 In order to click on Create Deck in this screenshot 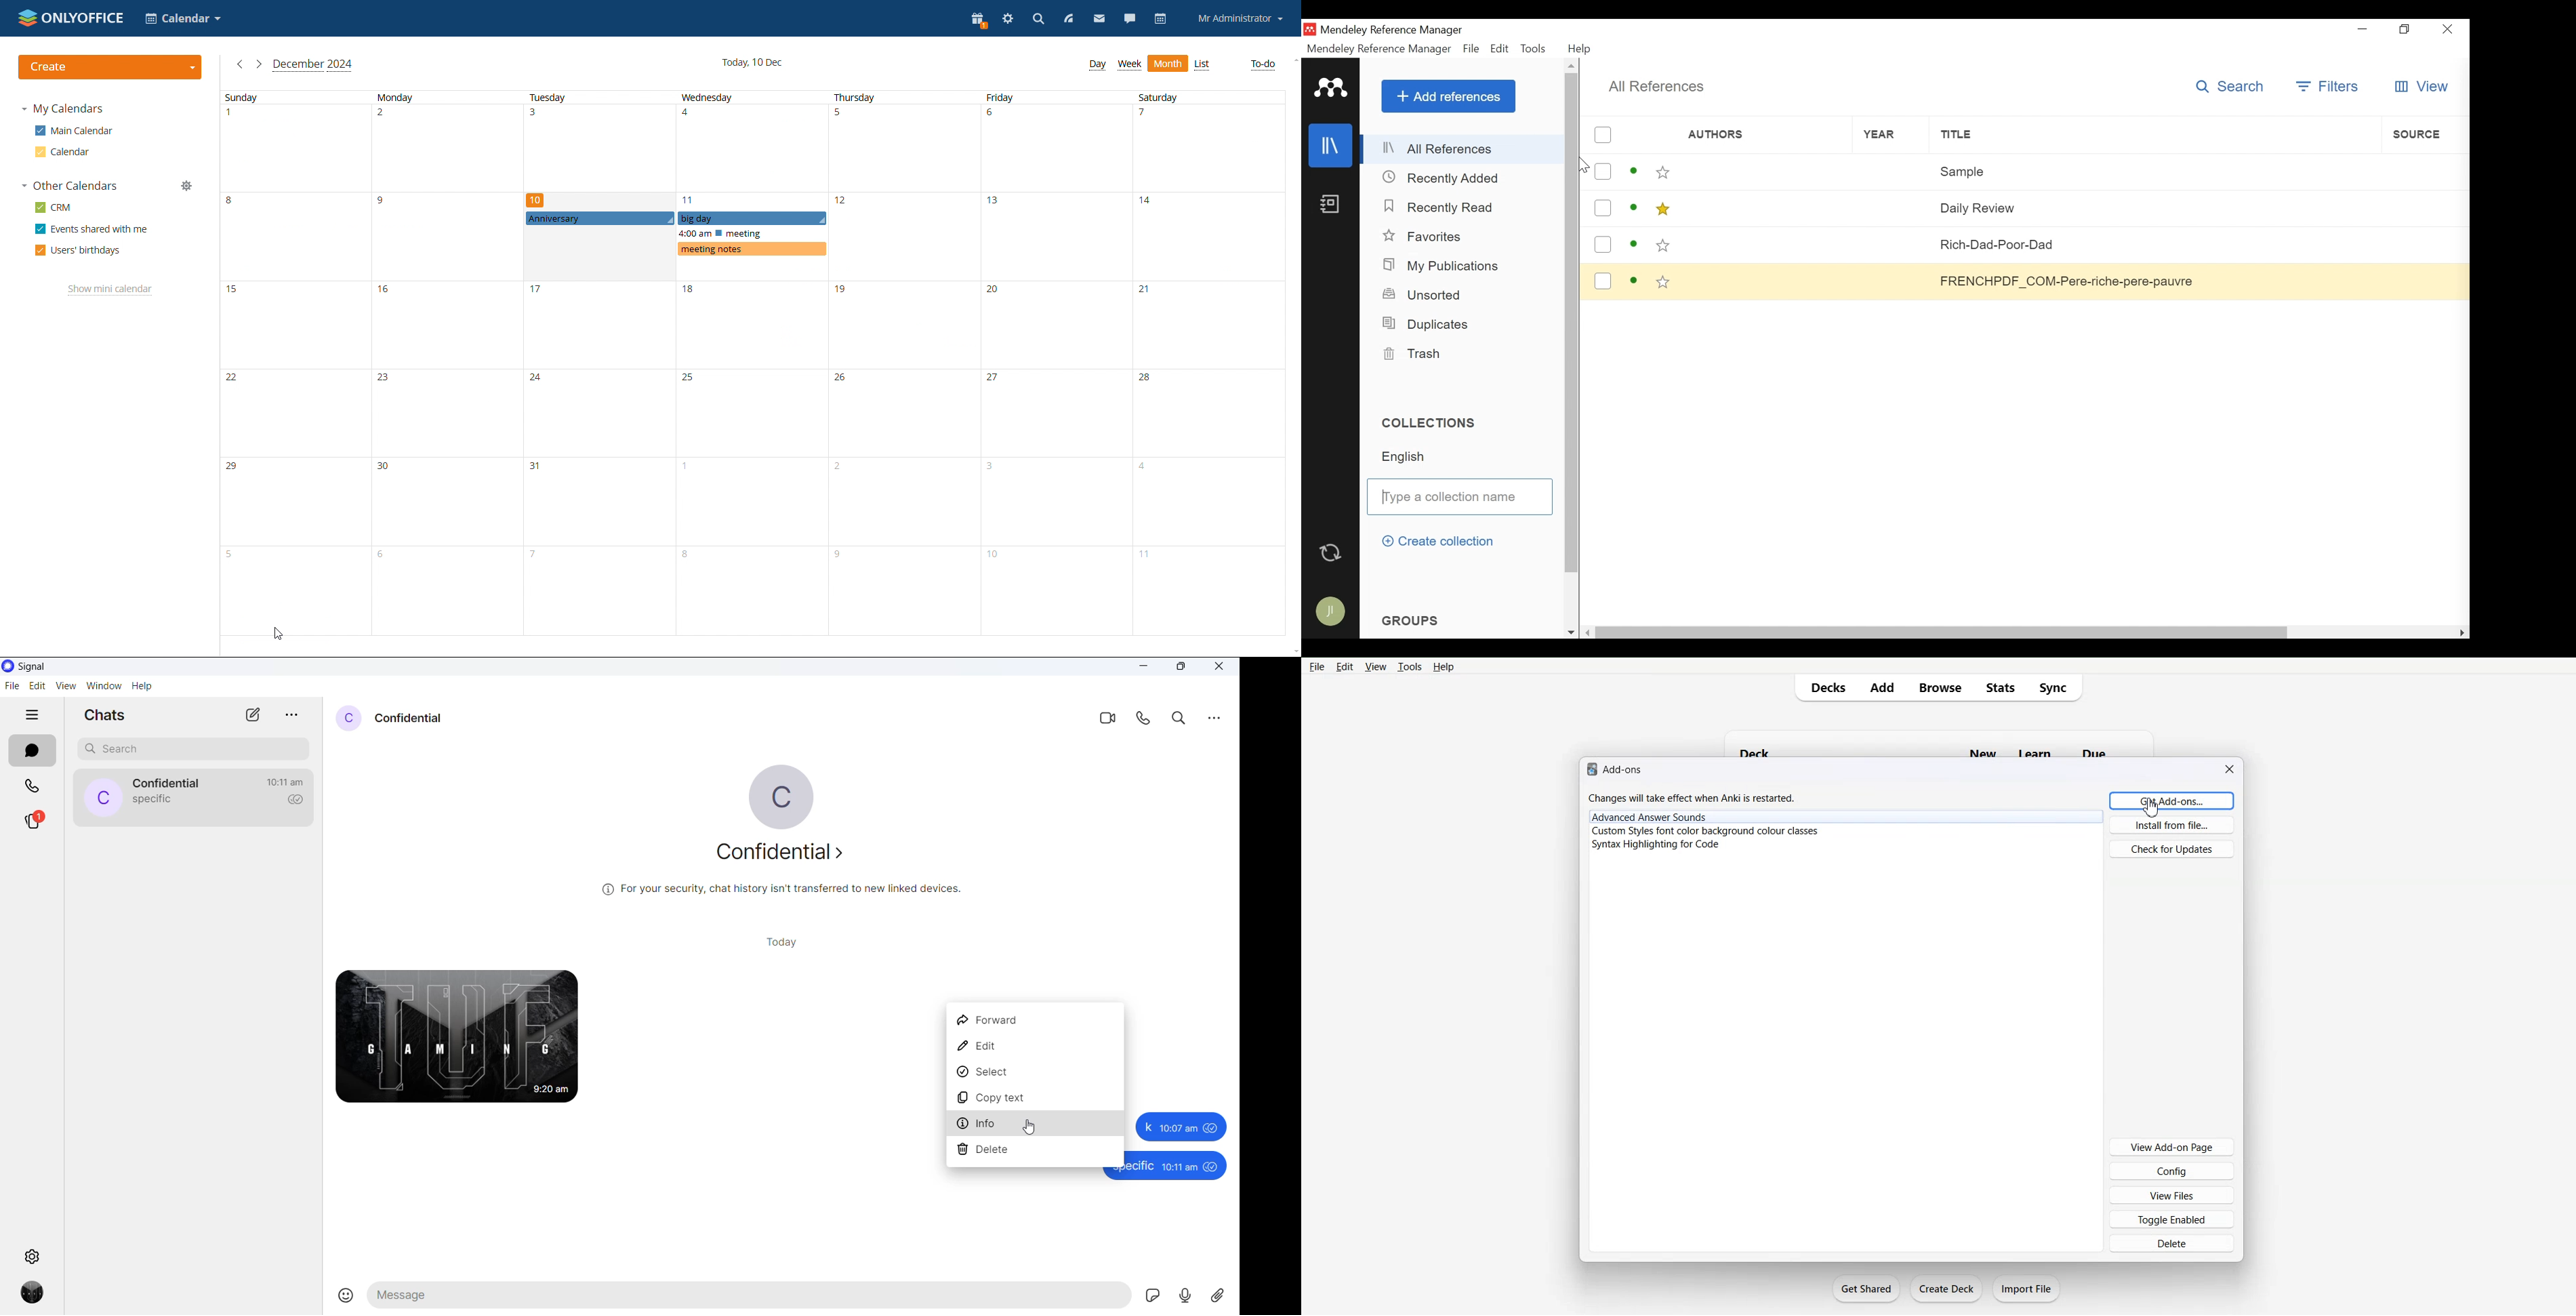, I will do `click(1946, 1288)`.